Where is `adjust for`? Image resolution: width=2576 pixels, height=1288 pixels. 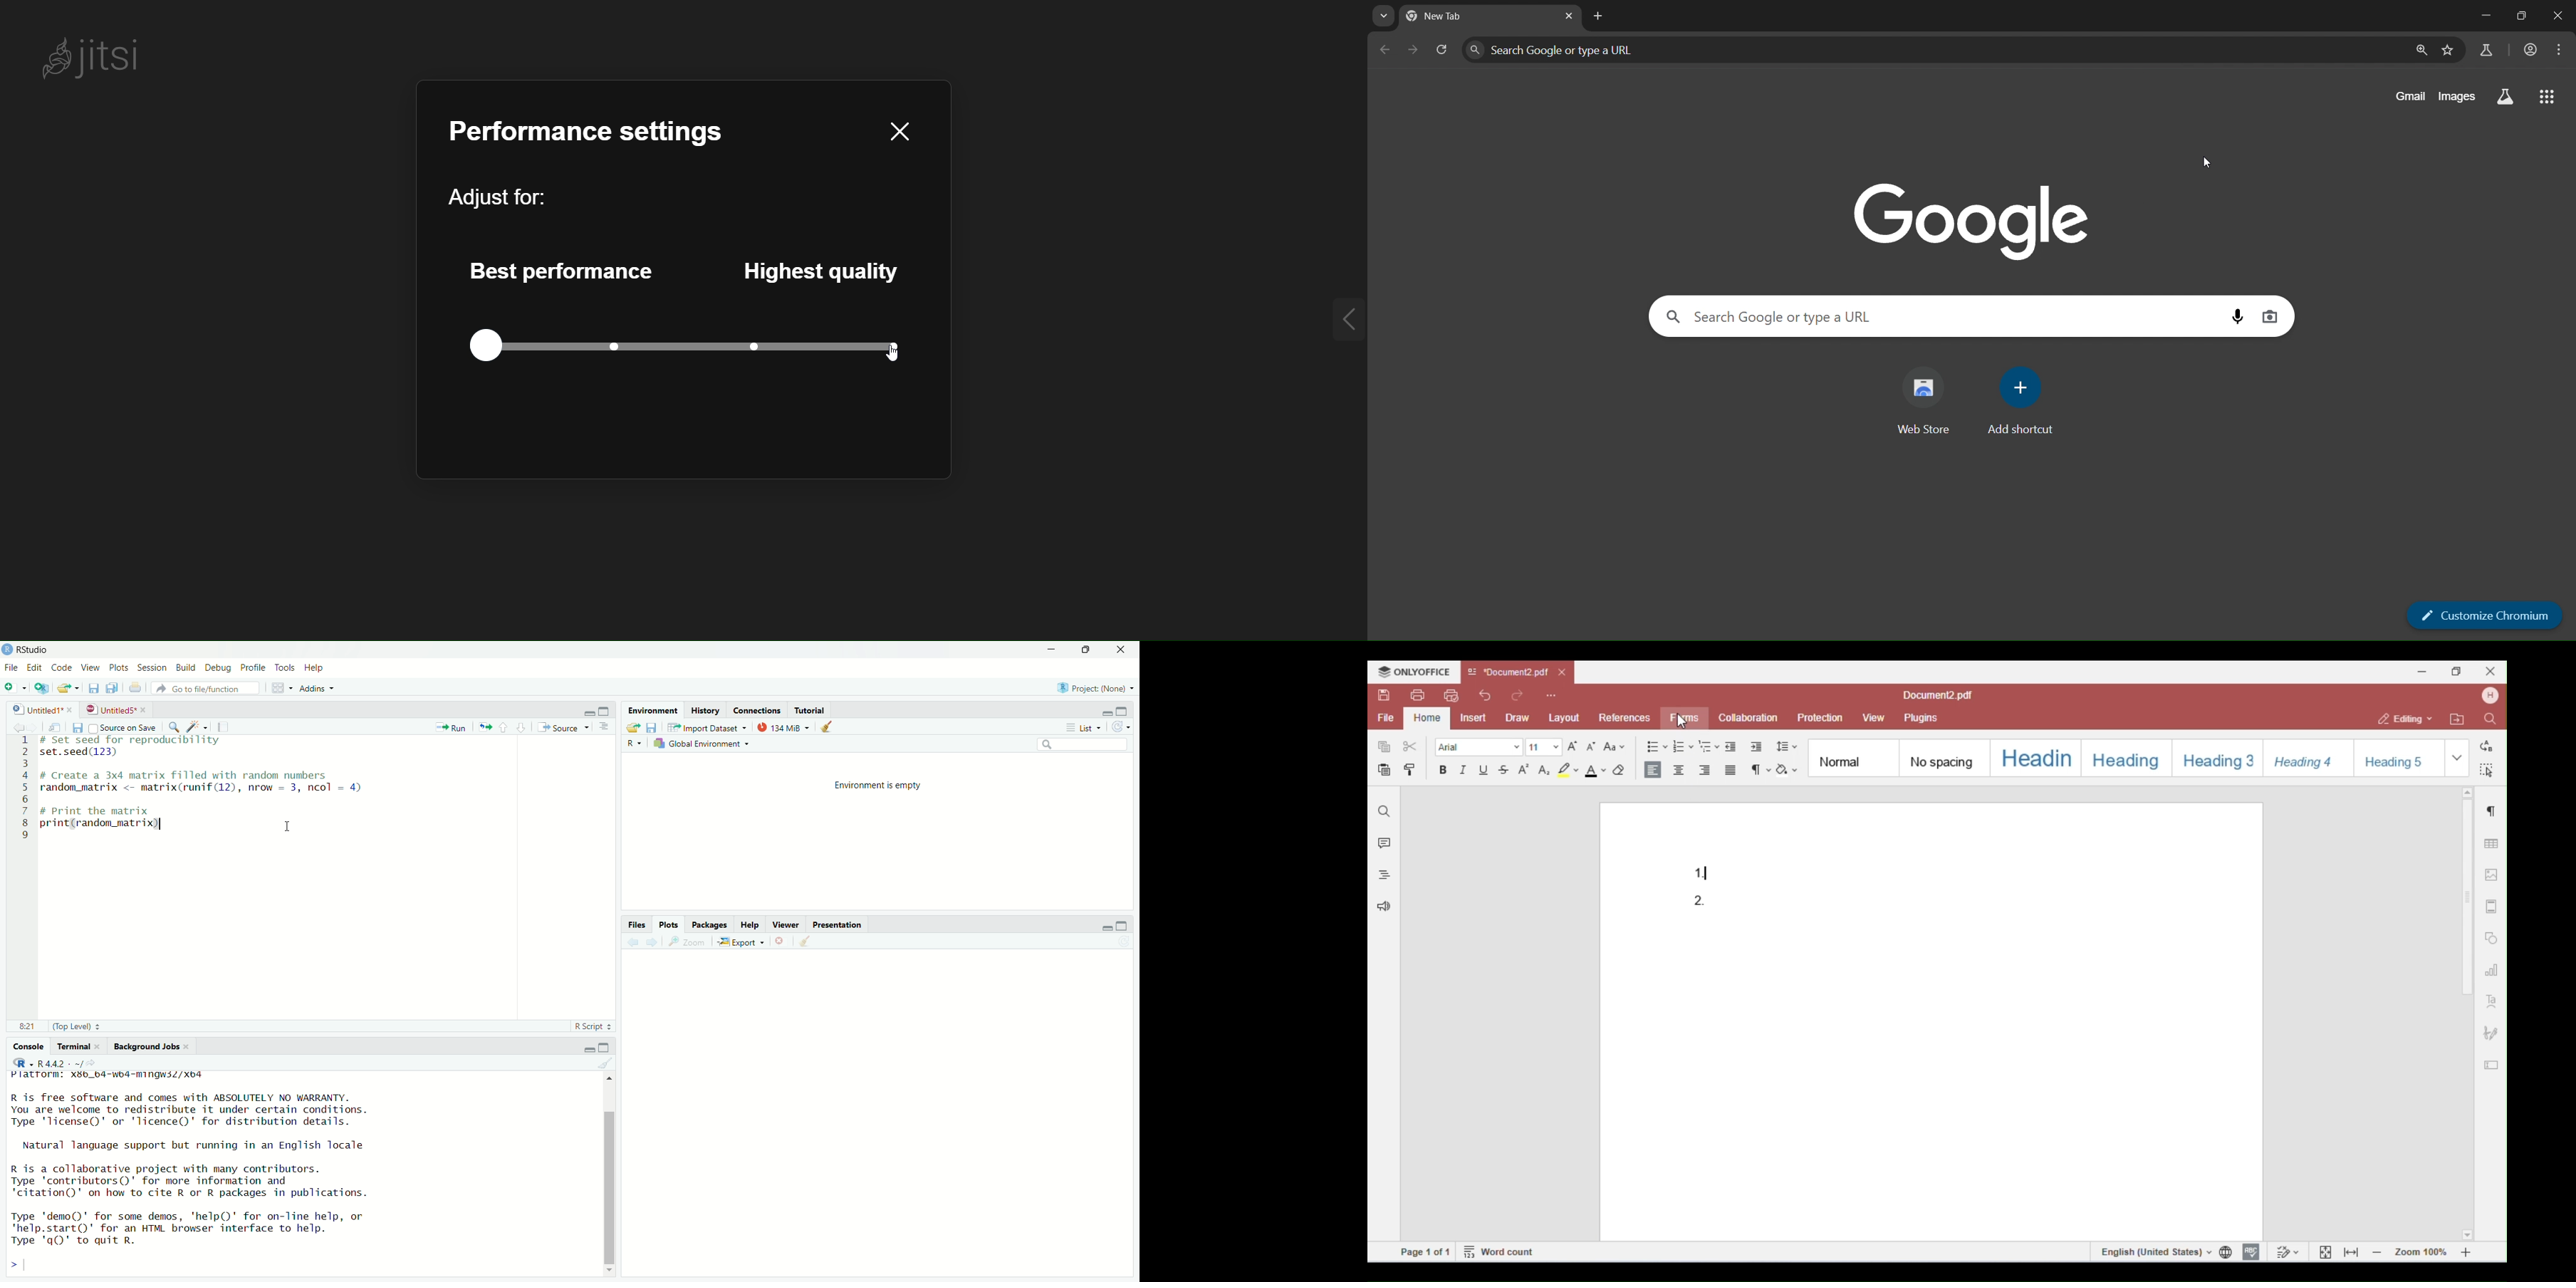
adjust for is located at coordinates (496, 192).